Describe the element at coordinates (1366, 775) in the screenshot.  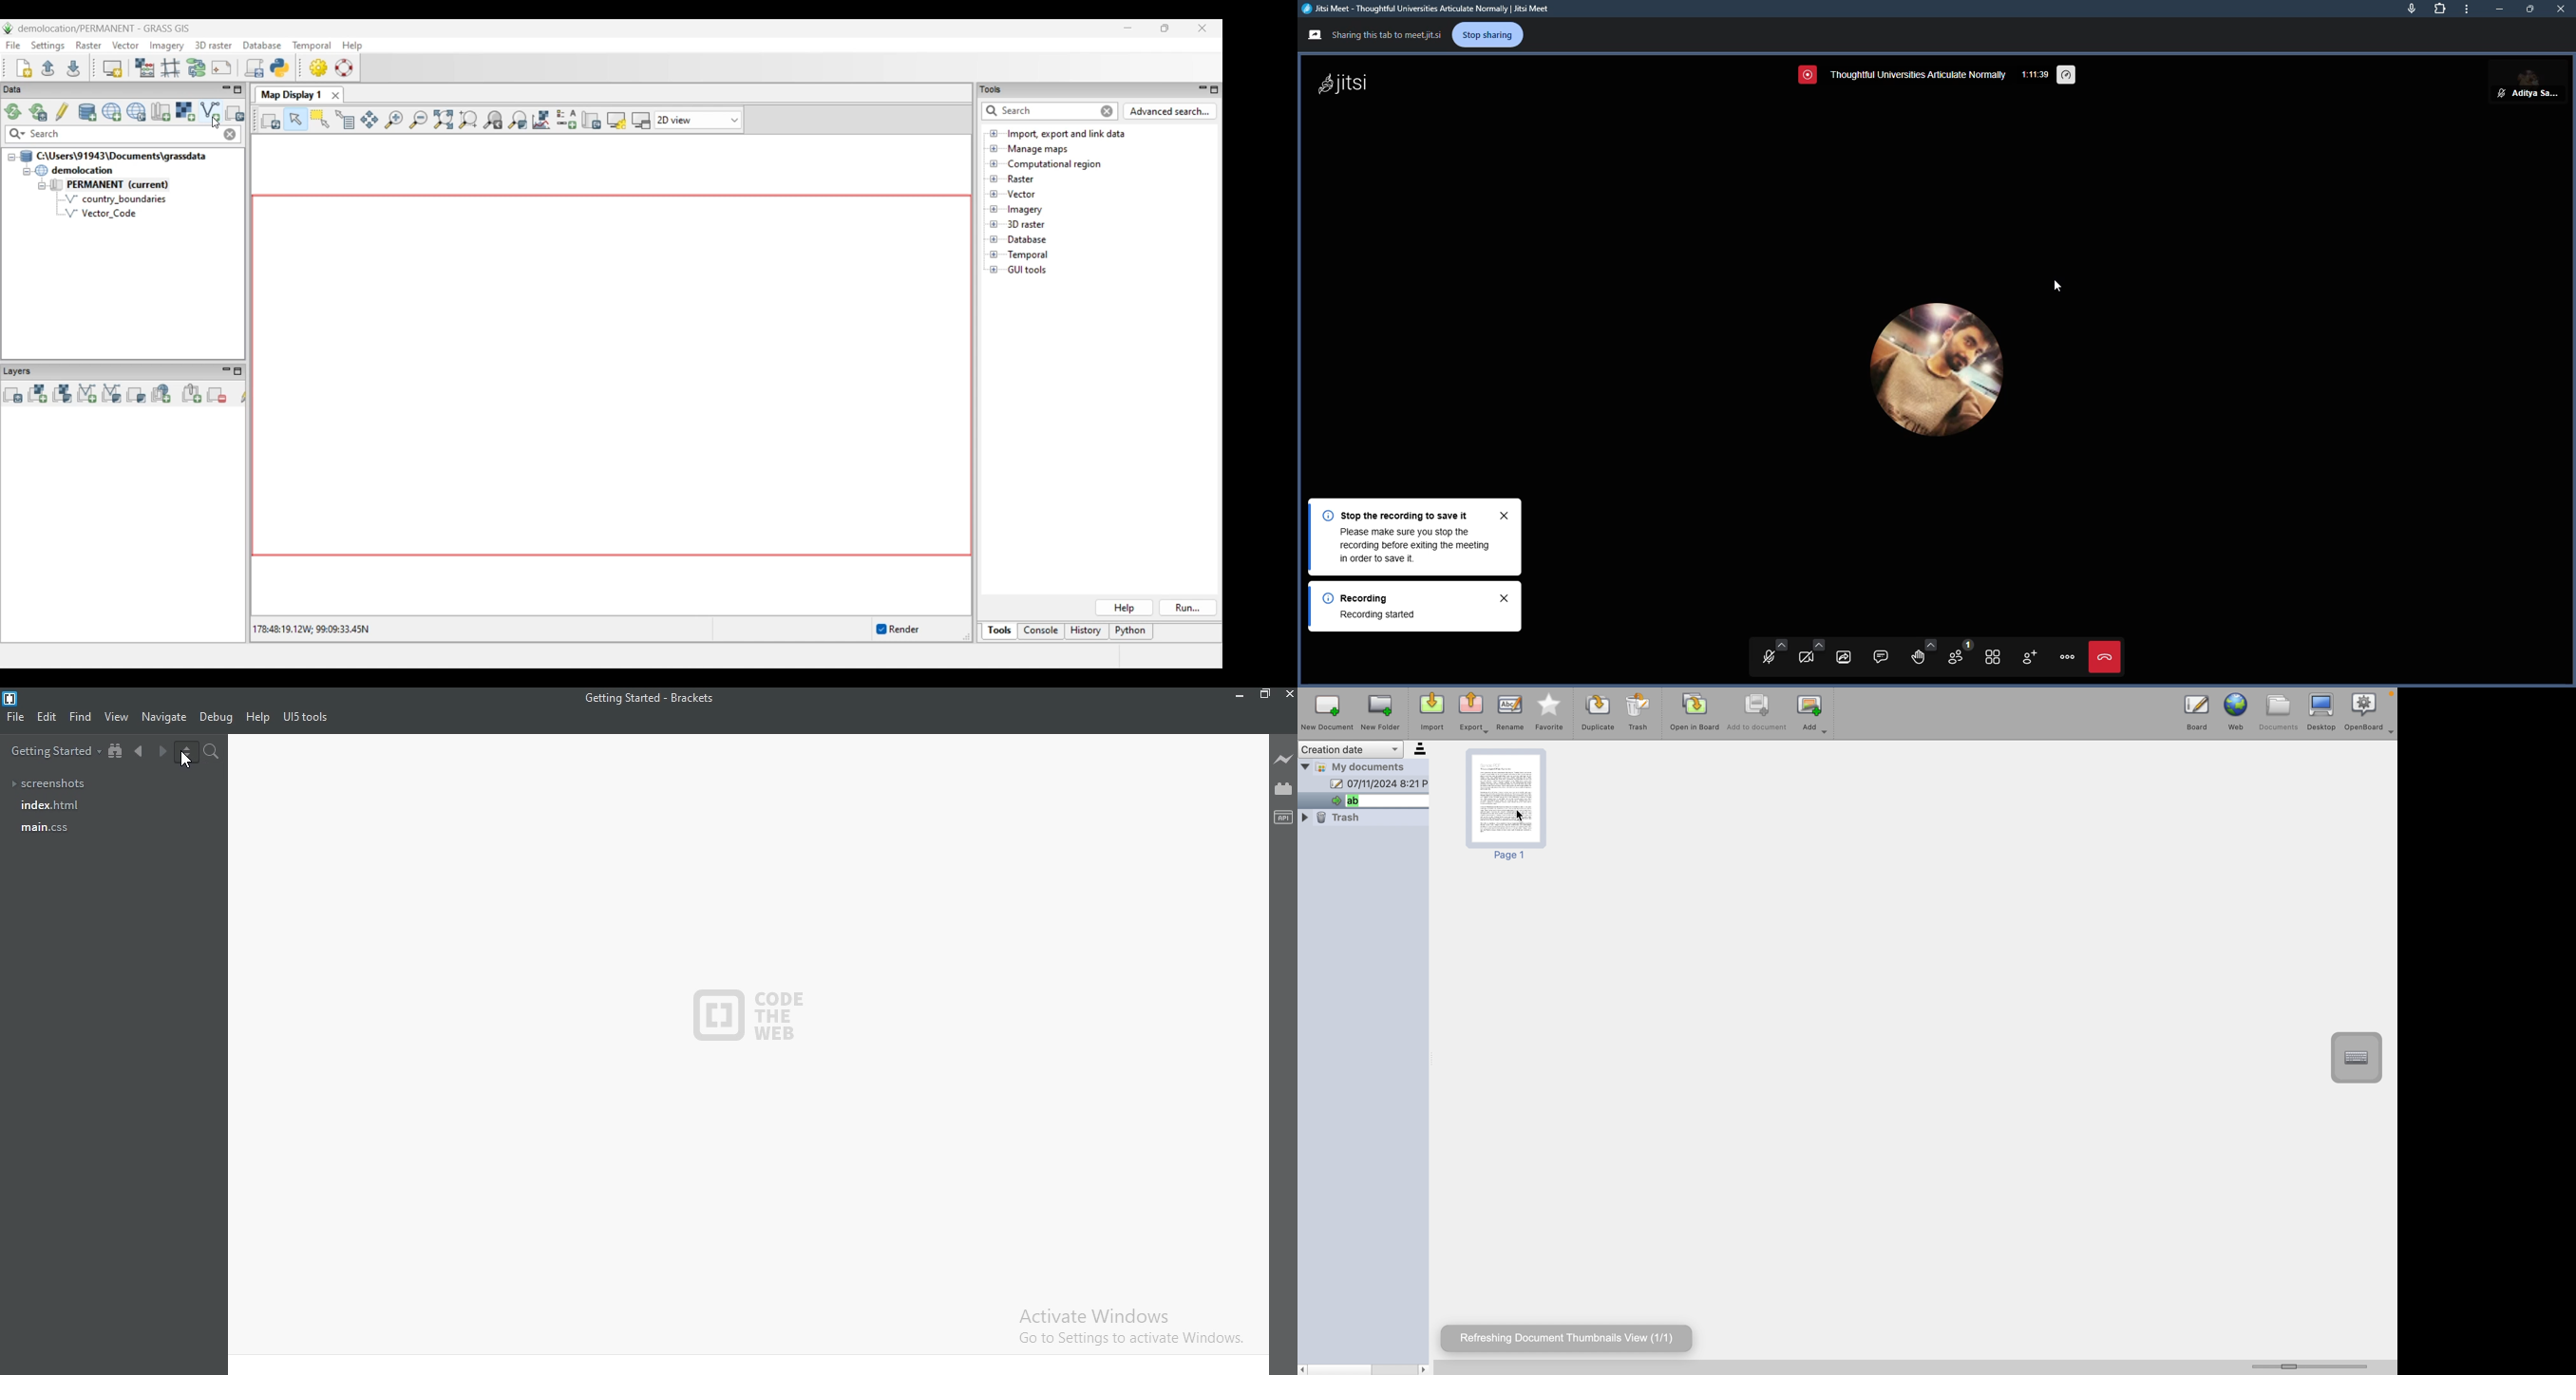
I see `my documents` at that location.